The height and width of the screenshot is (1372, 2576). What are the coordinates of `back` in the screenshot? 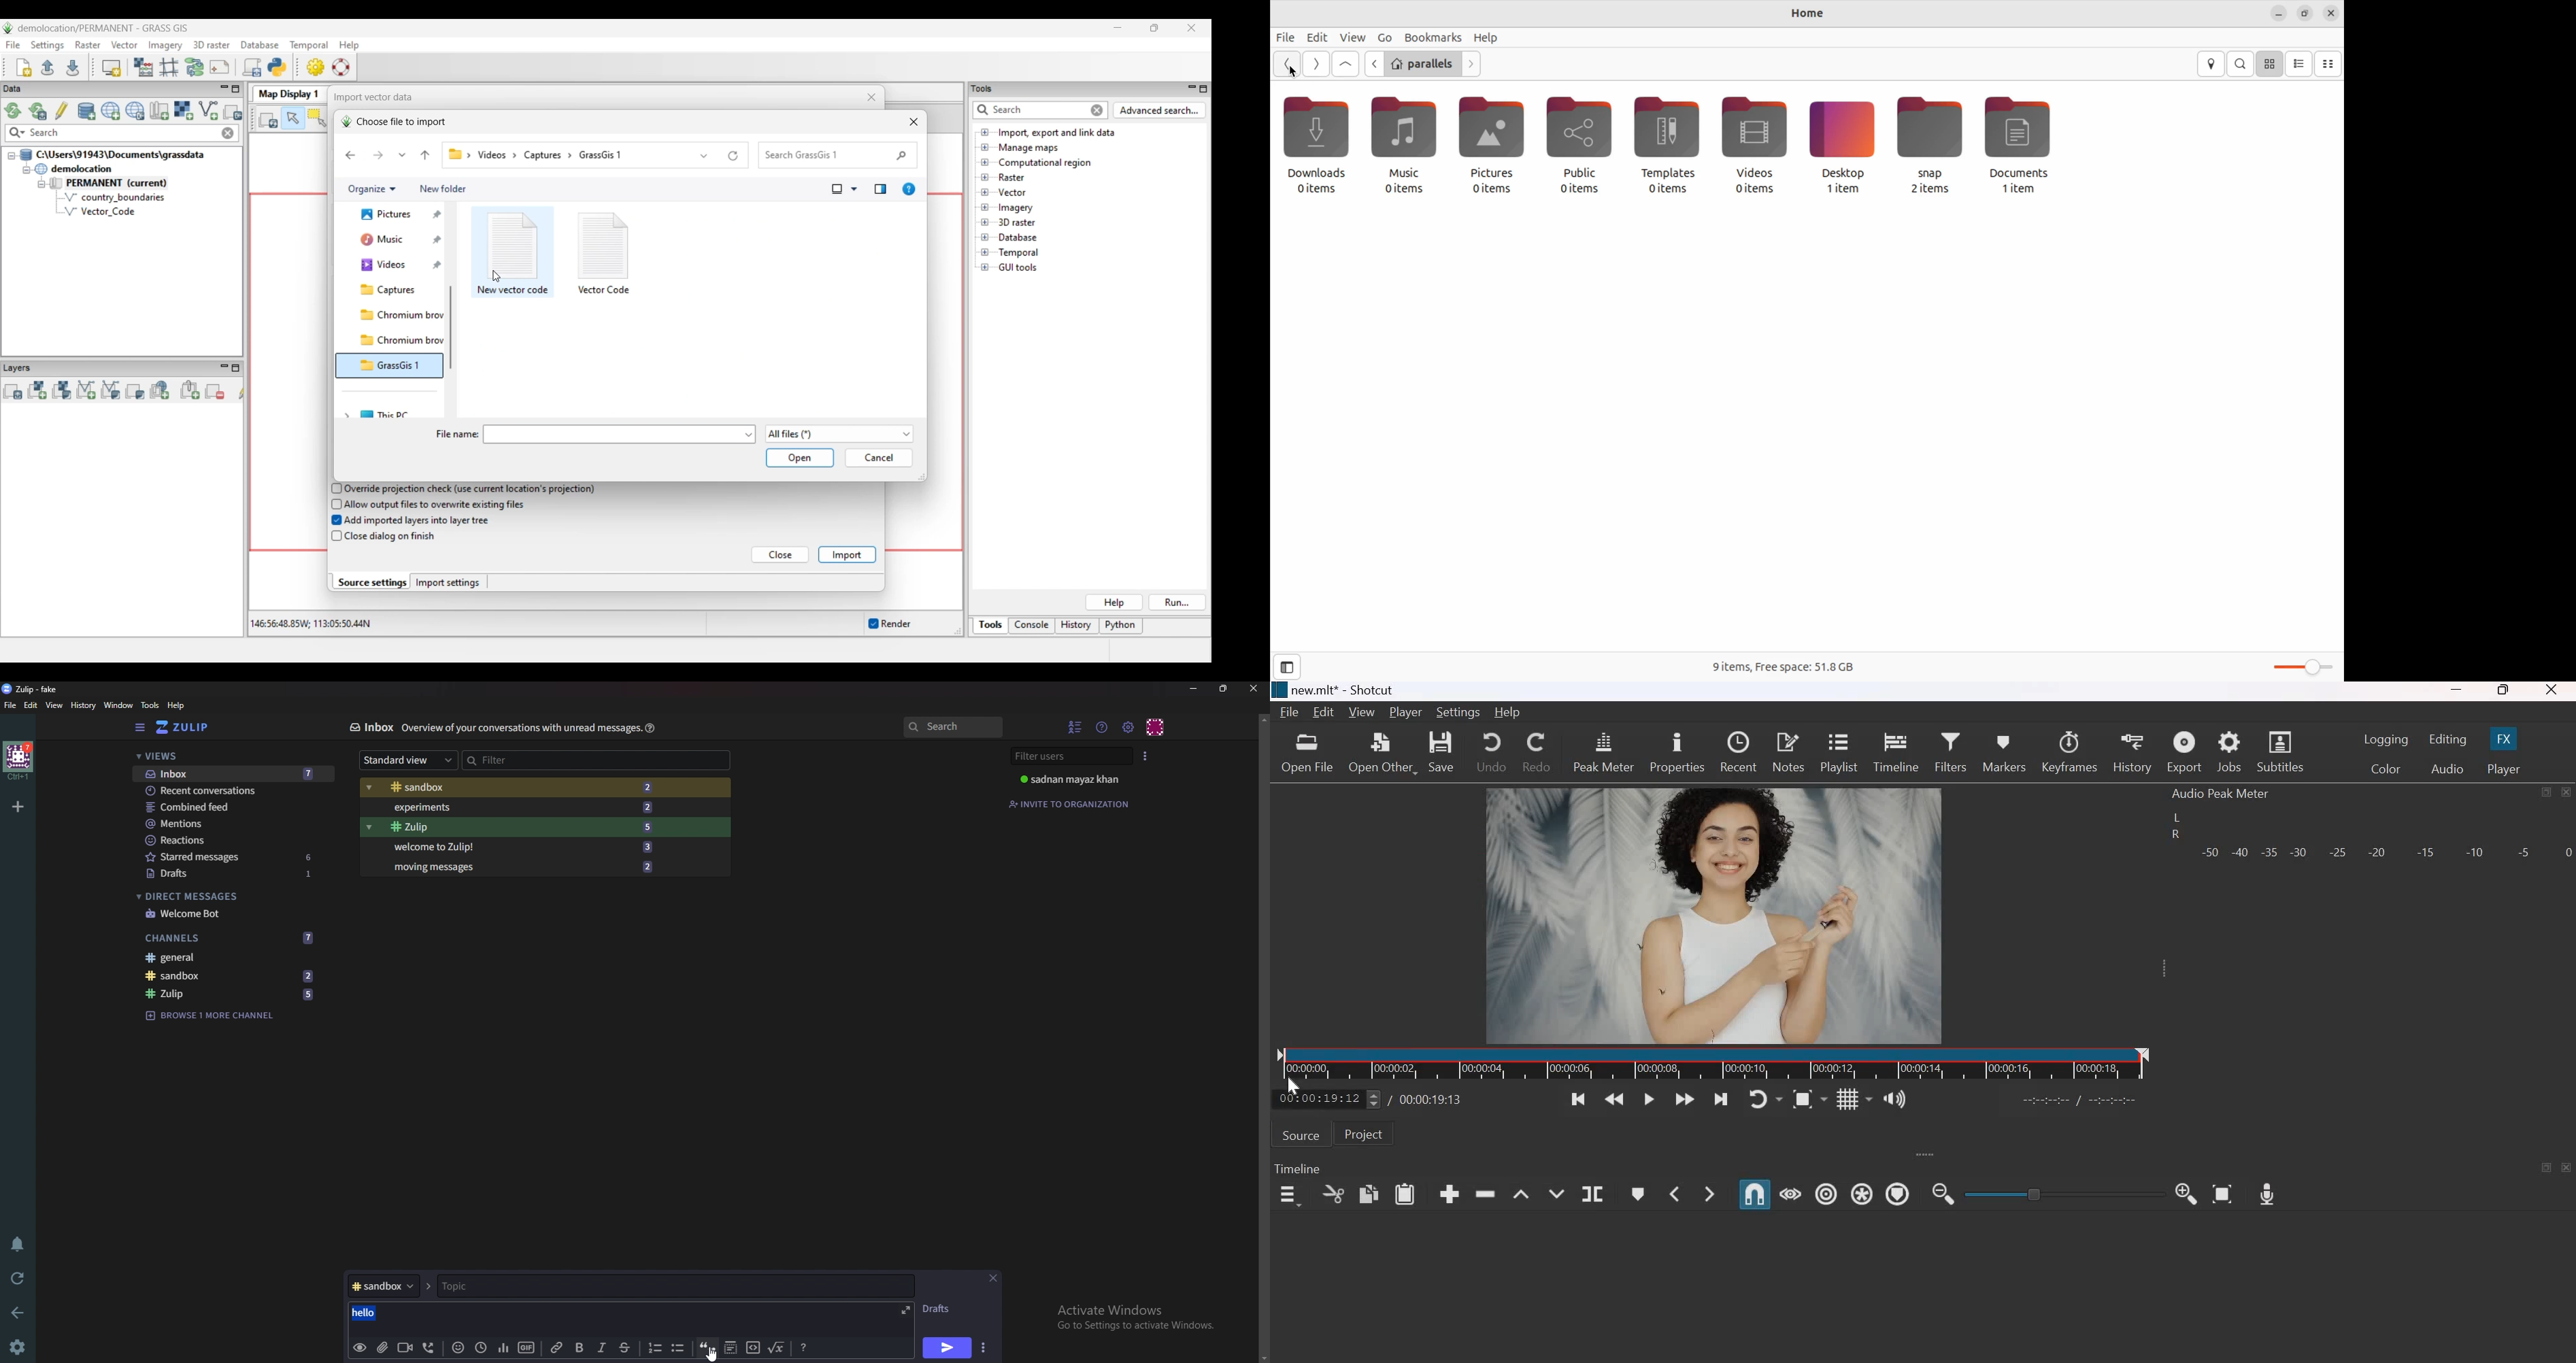 It's located at (21, 1311).